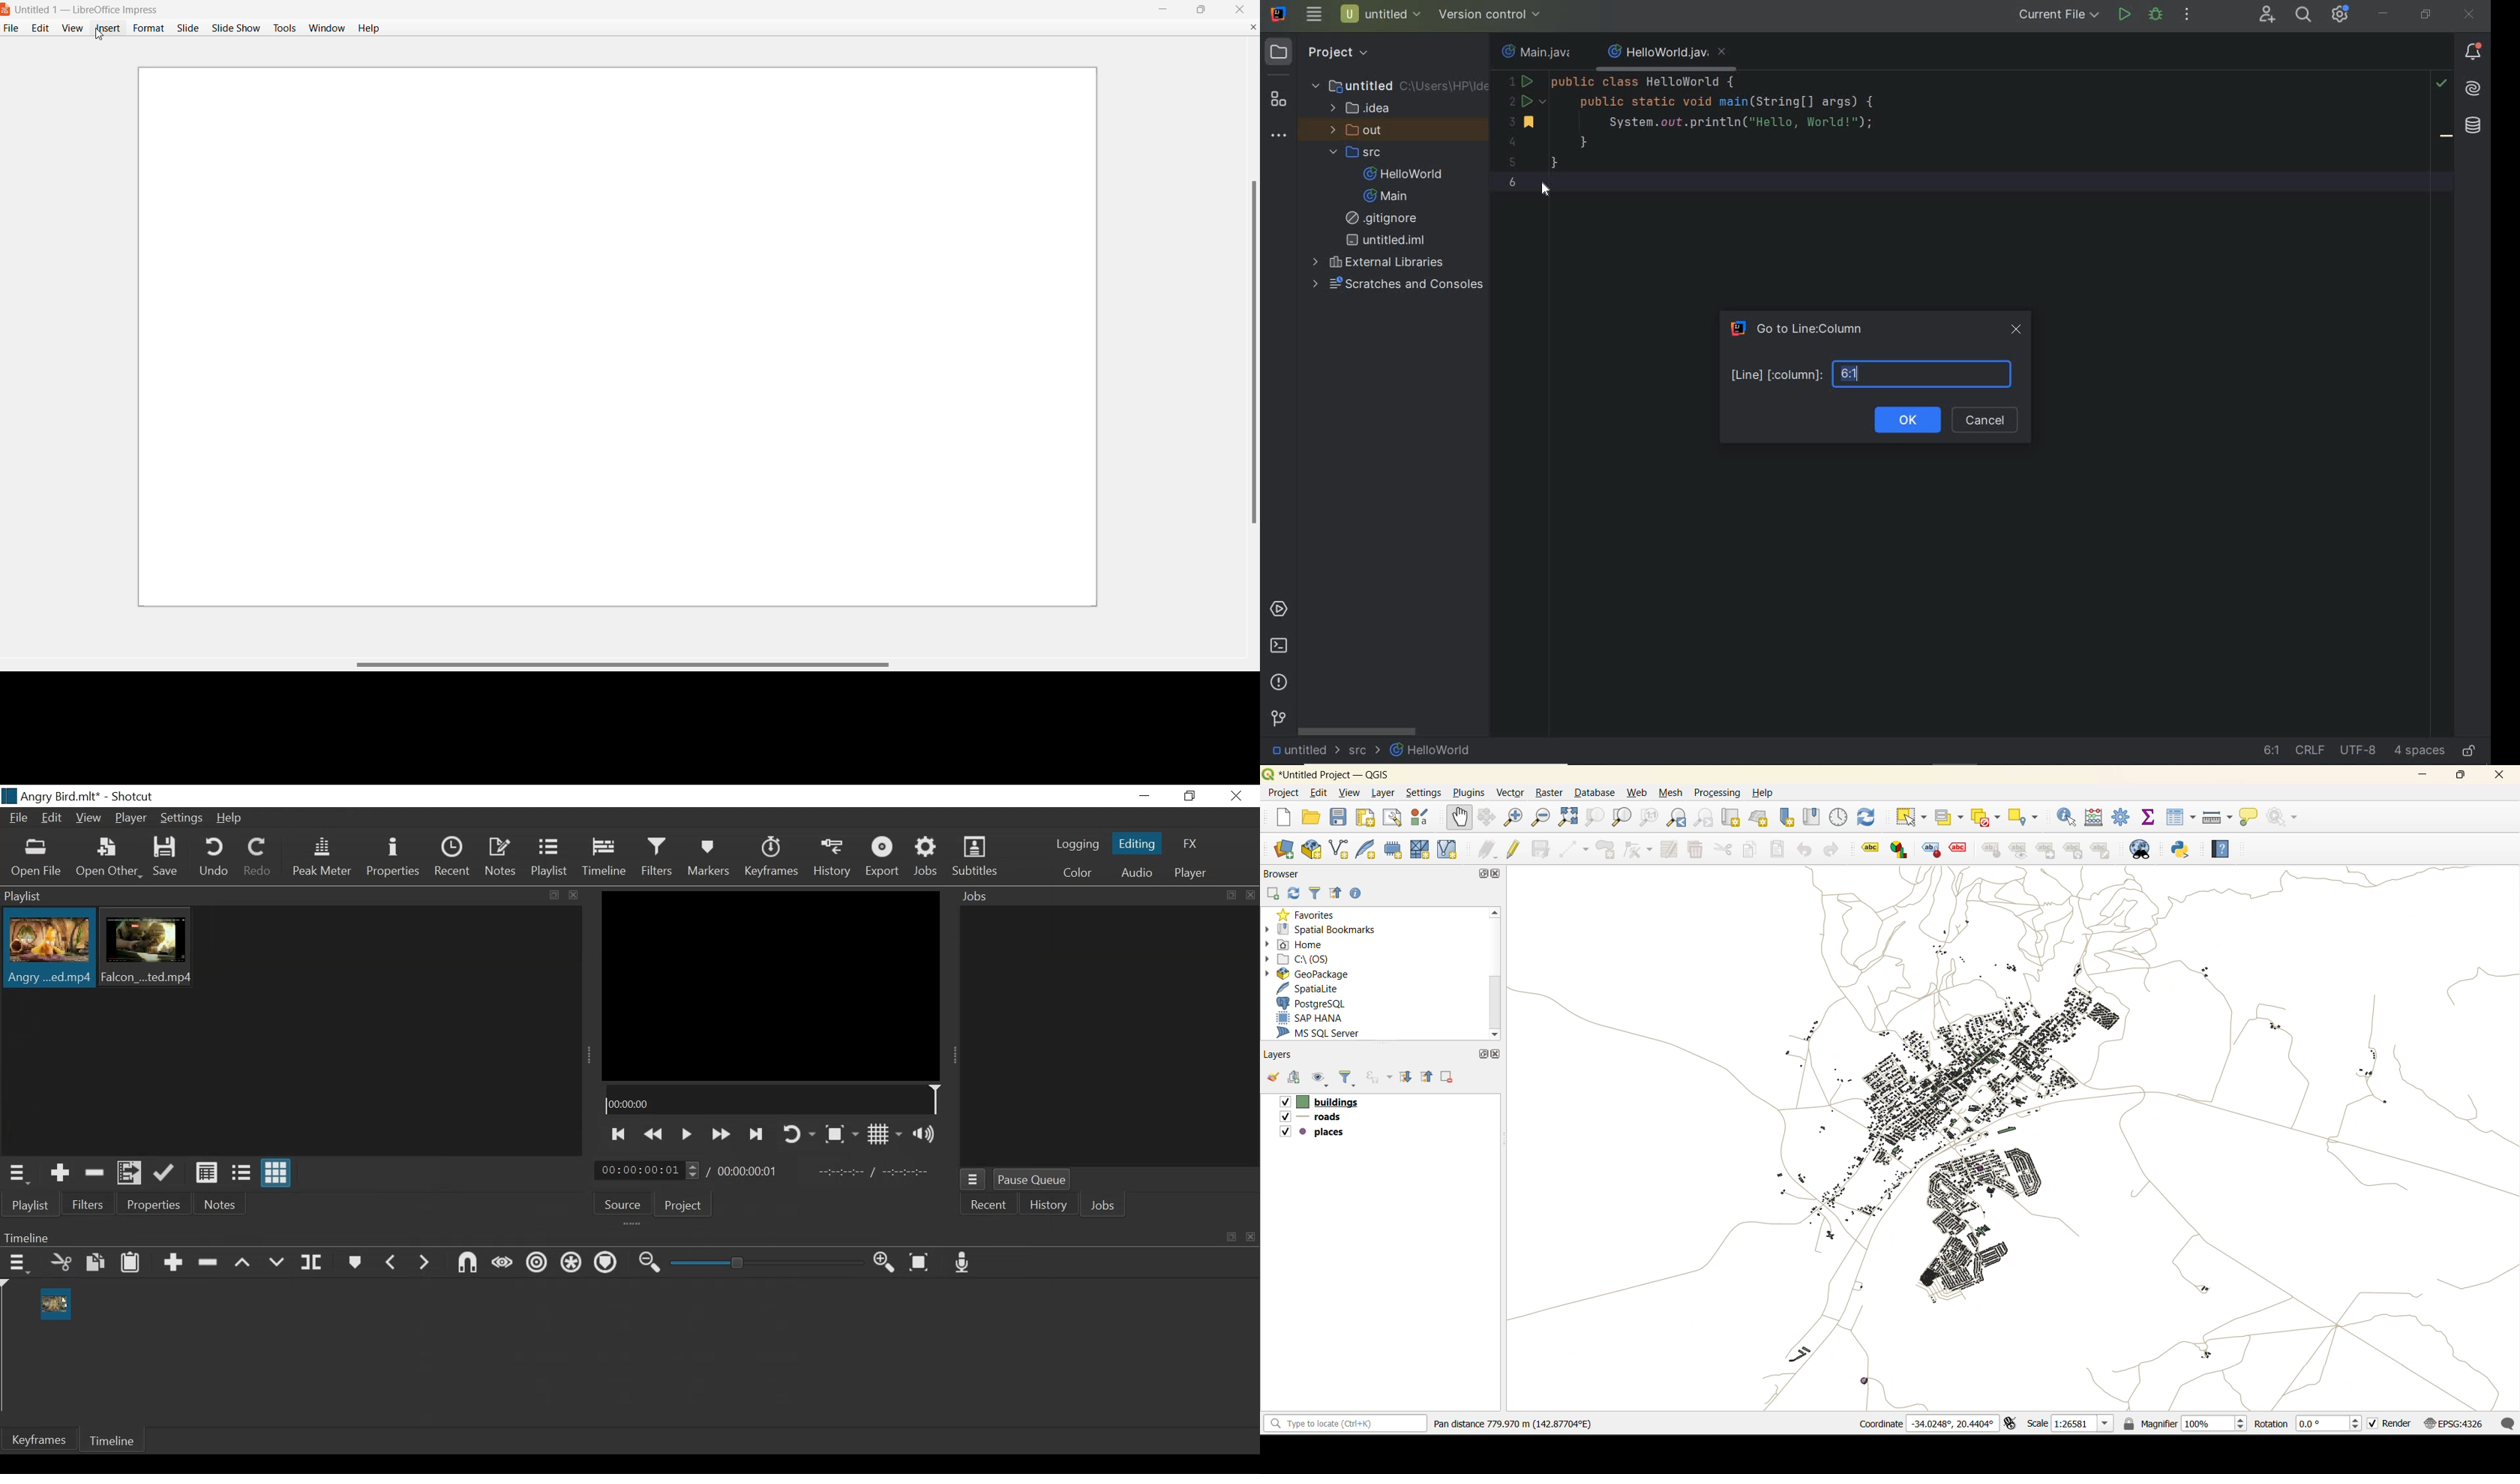 This screenshot has height=1484, width=2520. What do you see at coordinates (503, 857) in the screenshot?
I see `Notes` at bounding box center [503, 857].